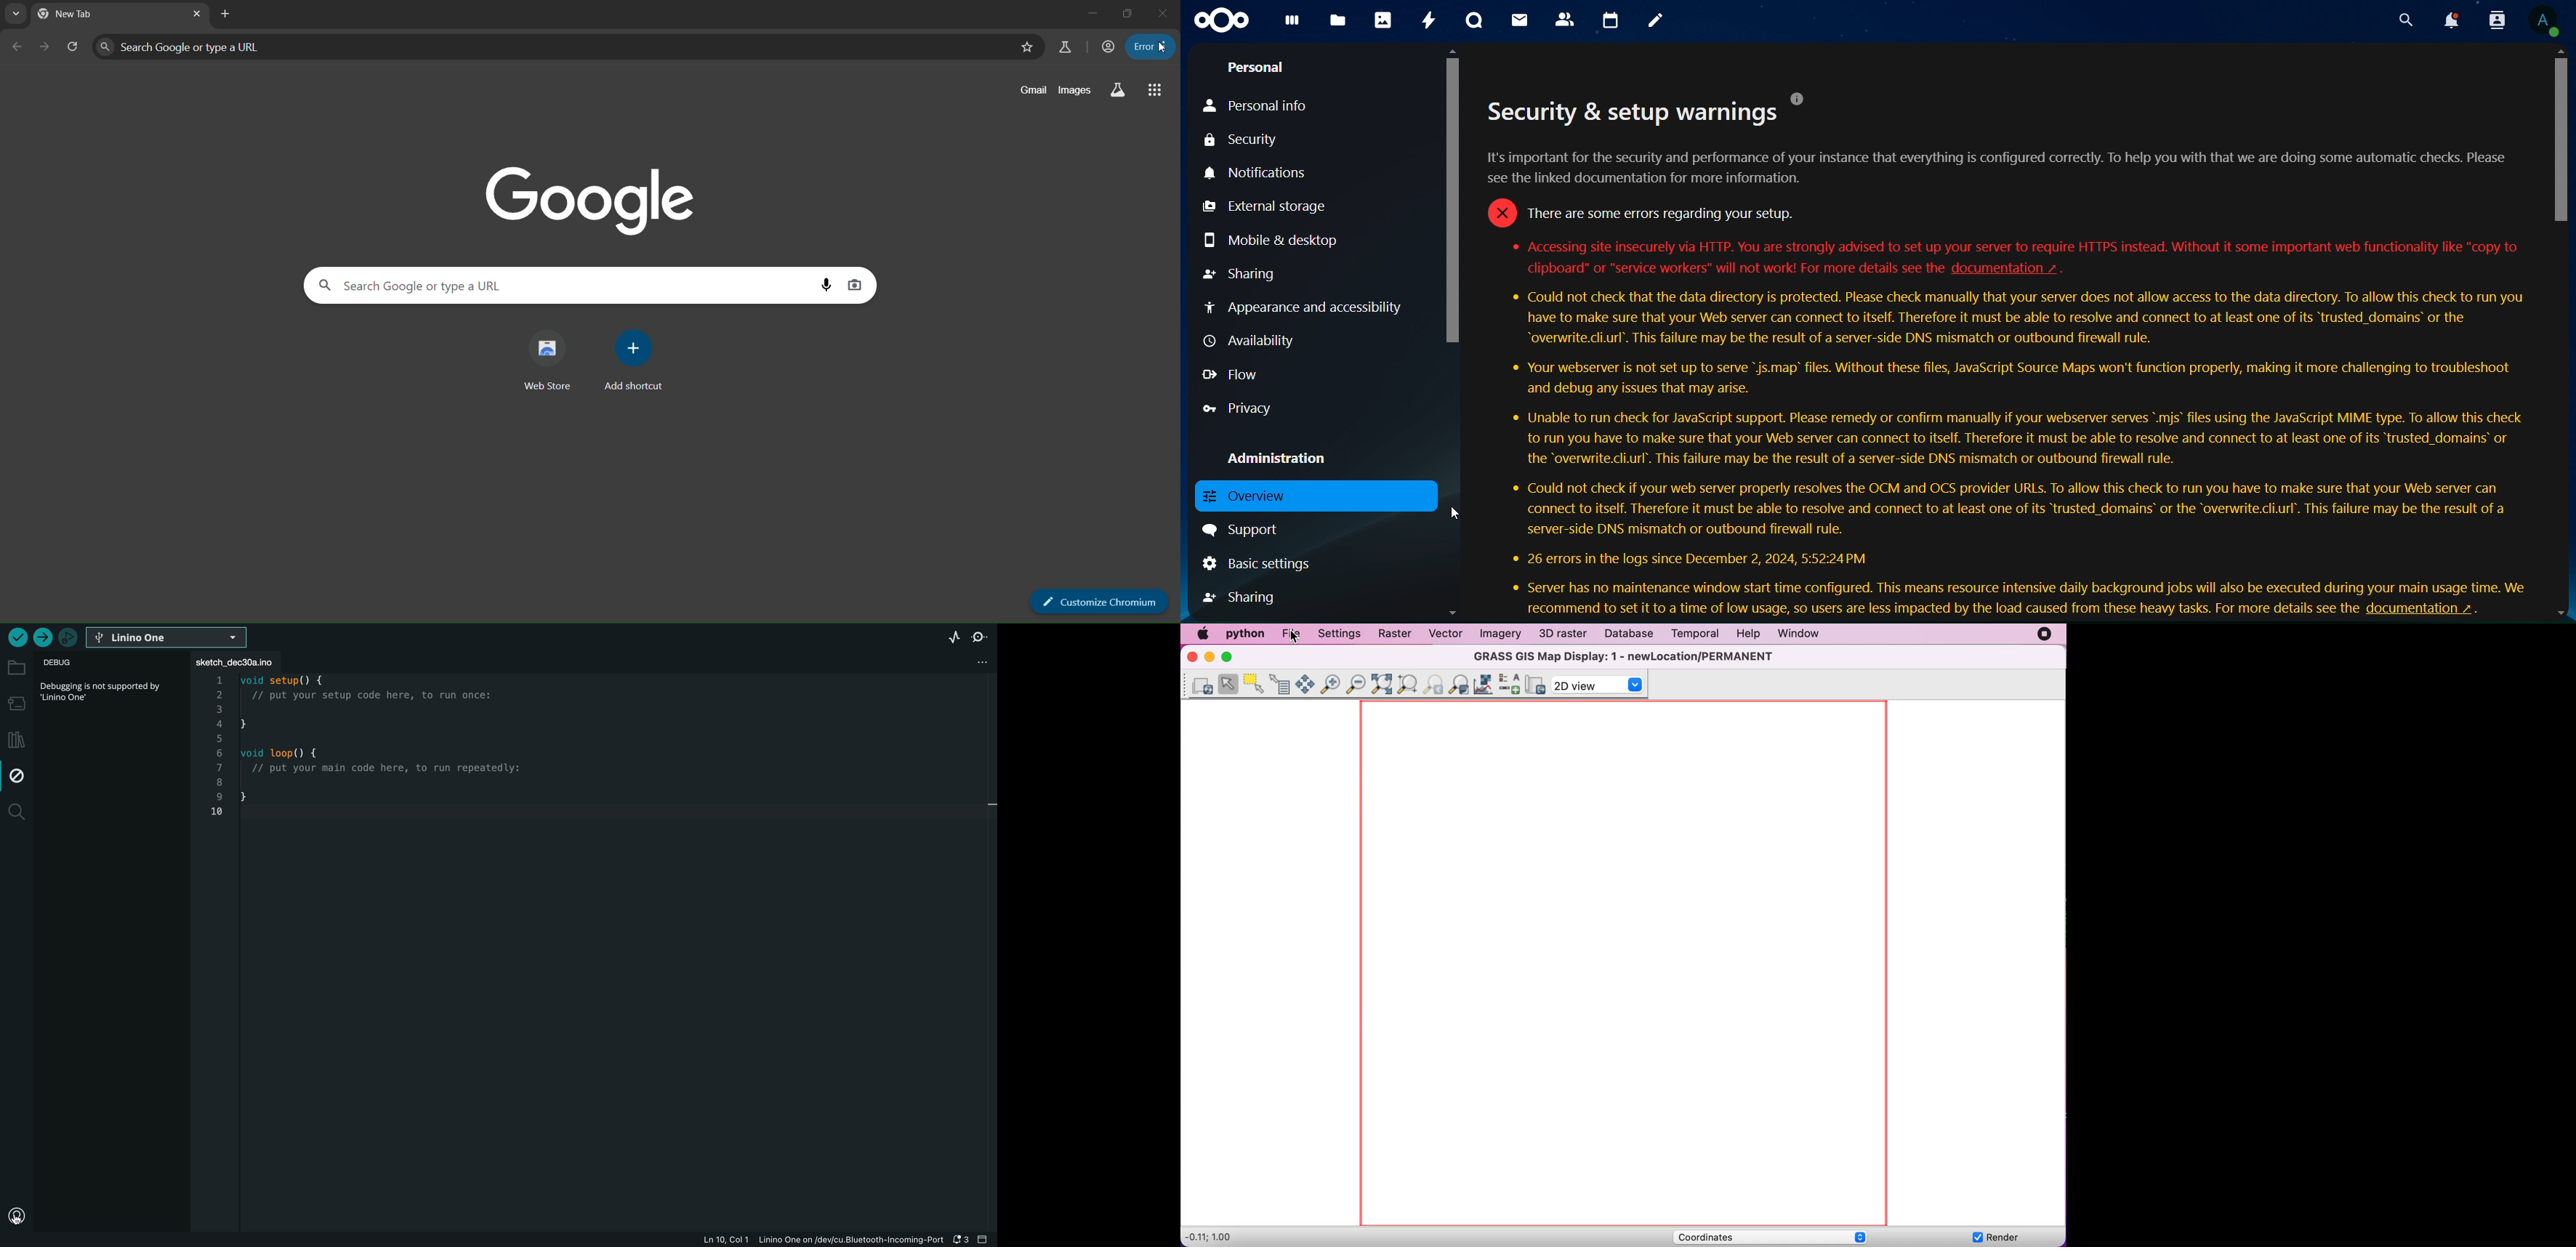 The image size is (2576, 1260). Describe the element at coordinates (2404, 20) in the screenshot. I see `search` at that location.